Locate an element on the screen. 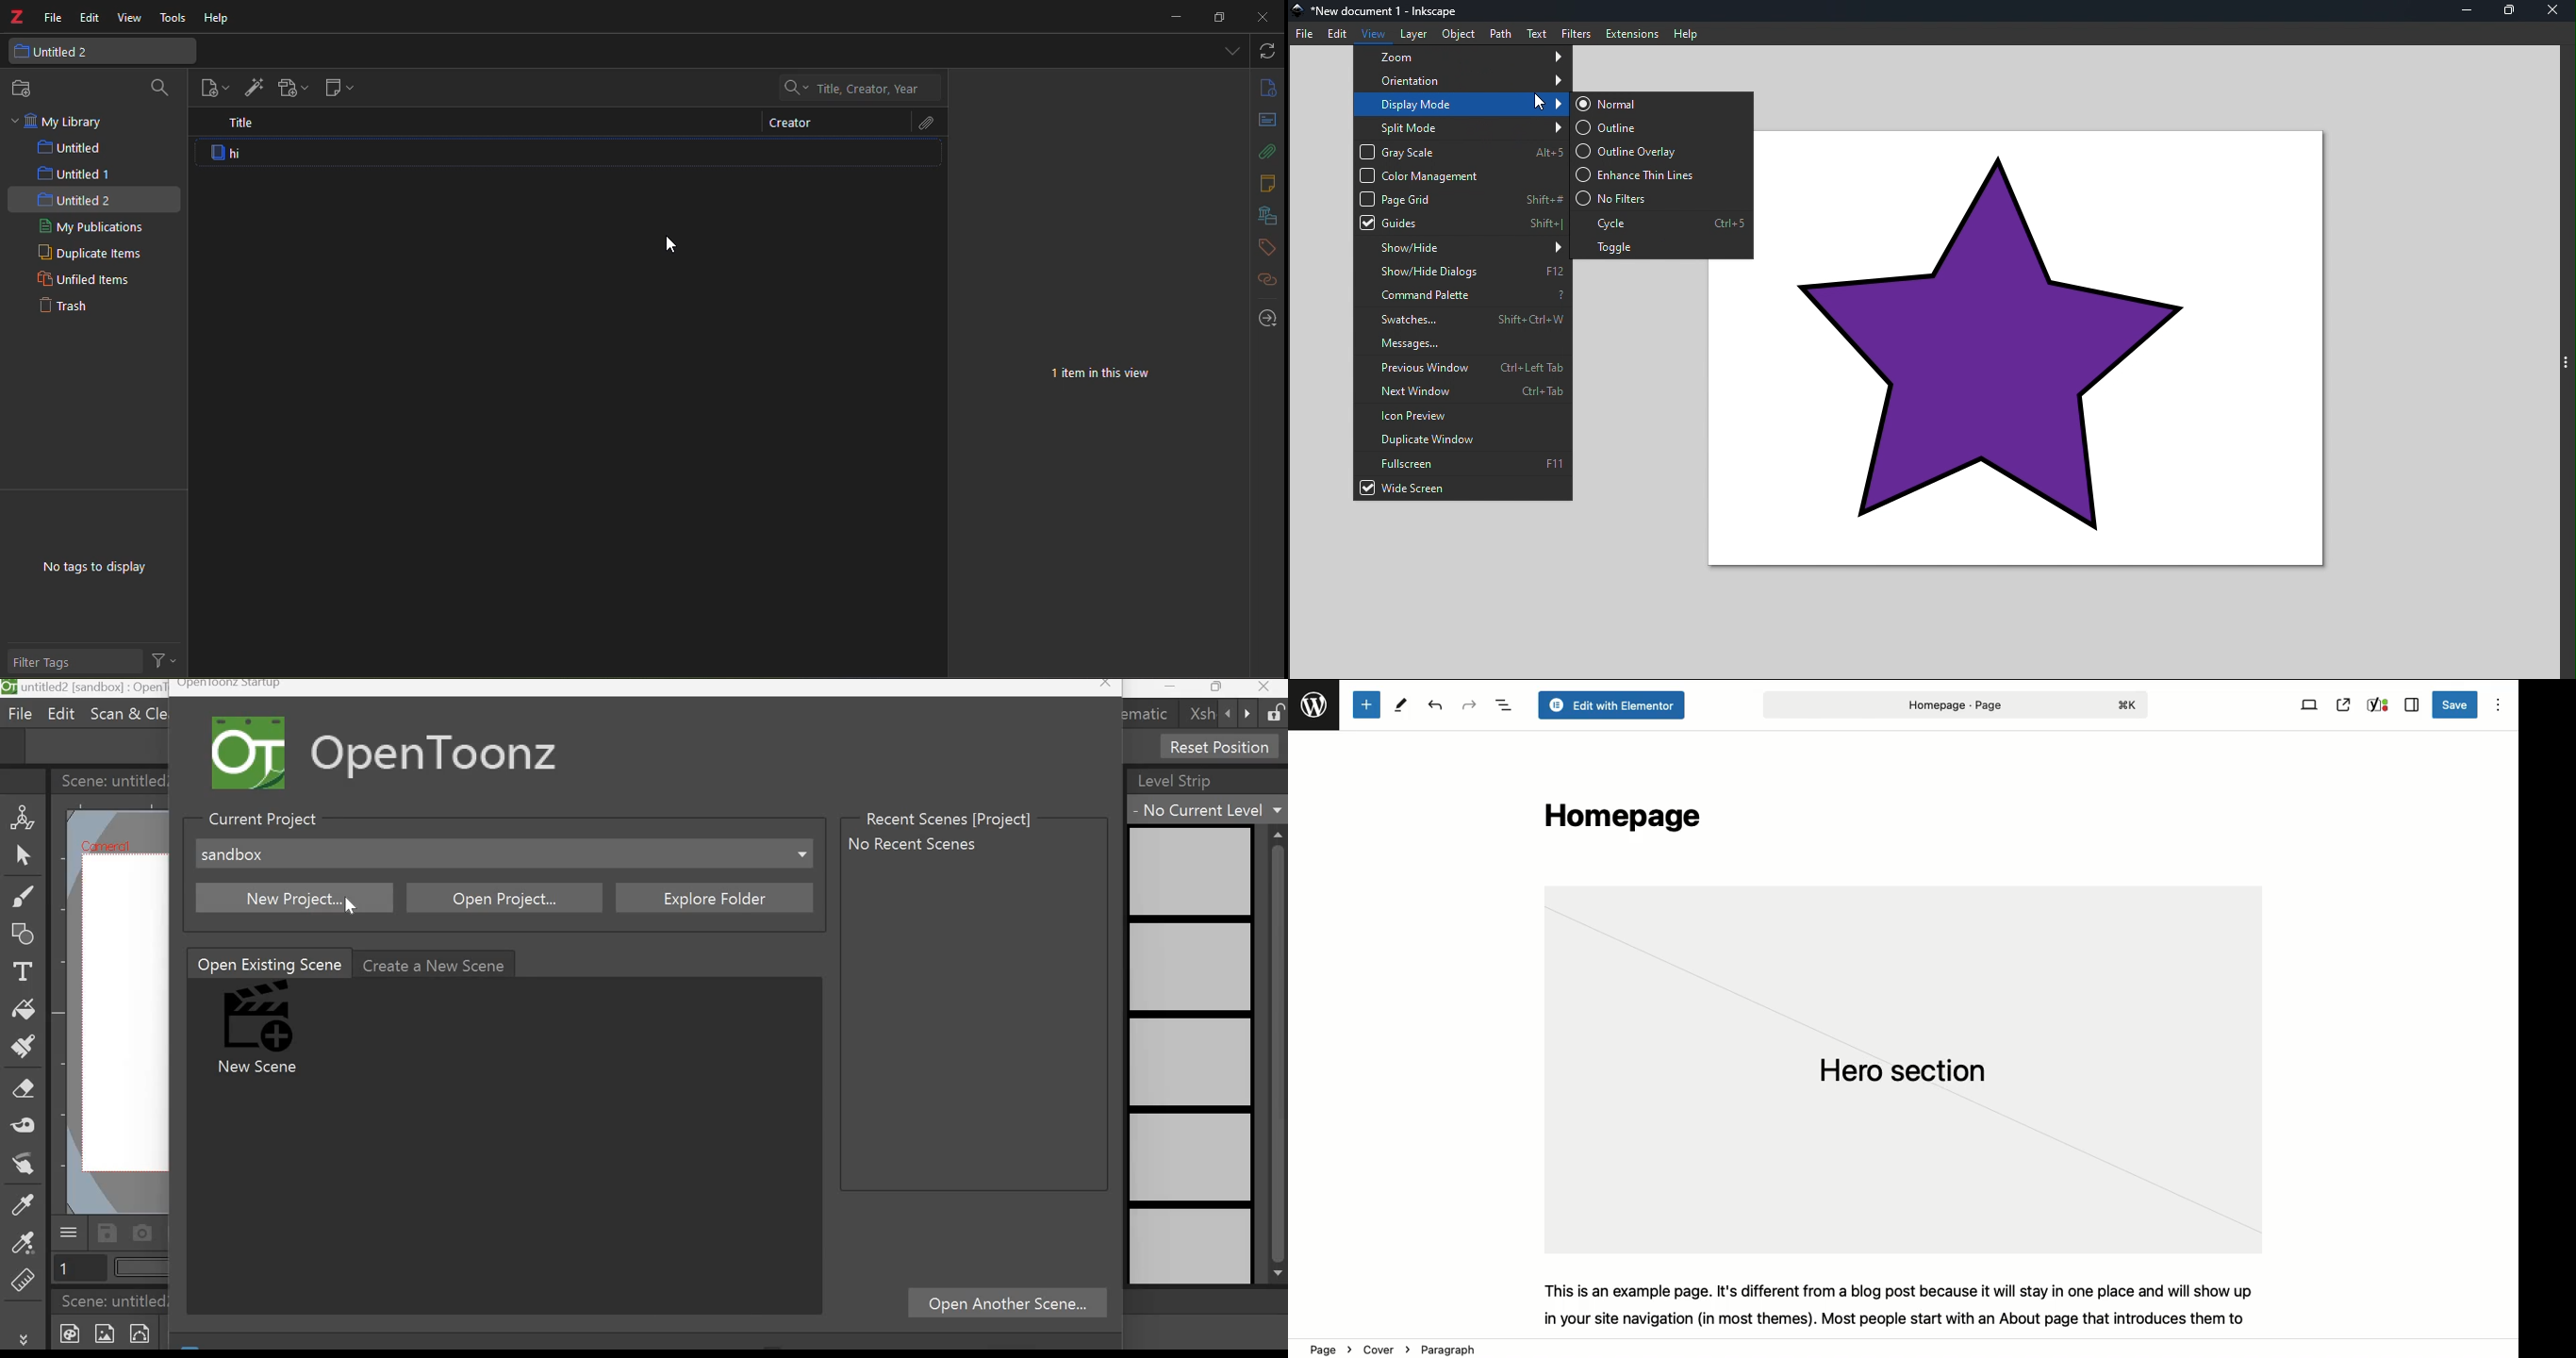 Image resolution: width=2576 pixels, height=1372 pixels. Guides is located at coordinates (1460, 224).